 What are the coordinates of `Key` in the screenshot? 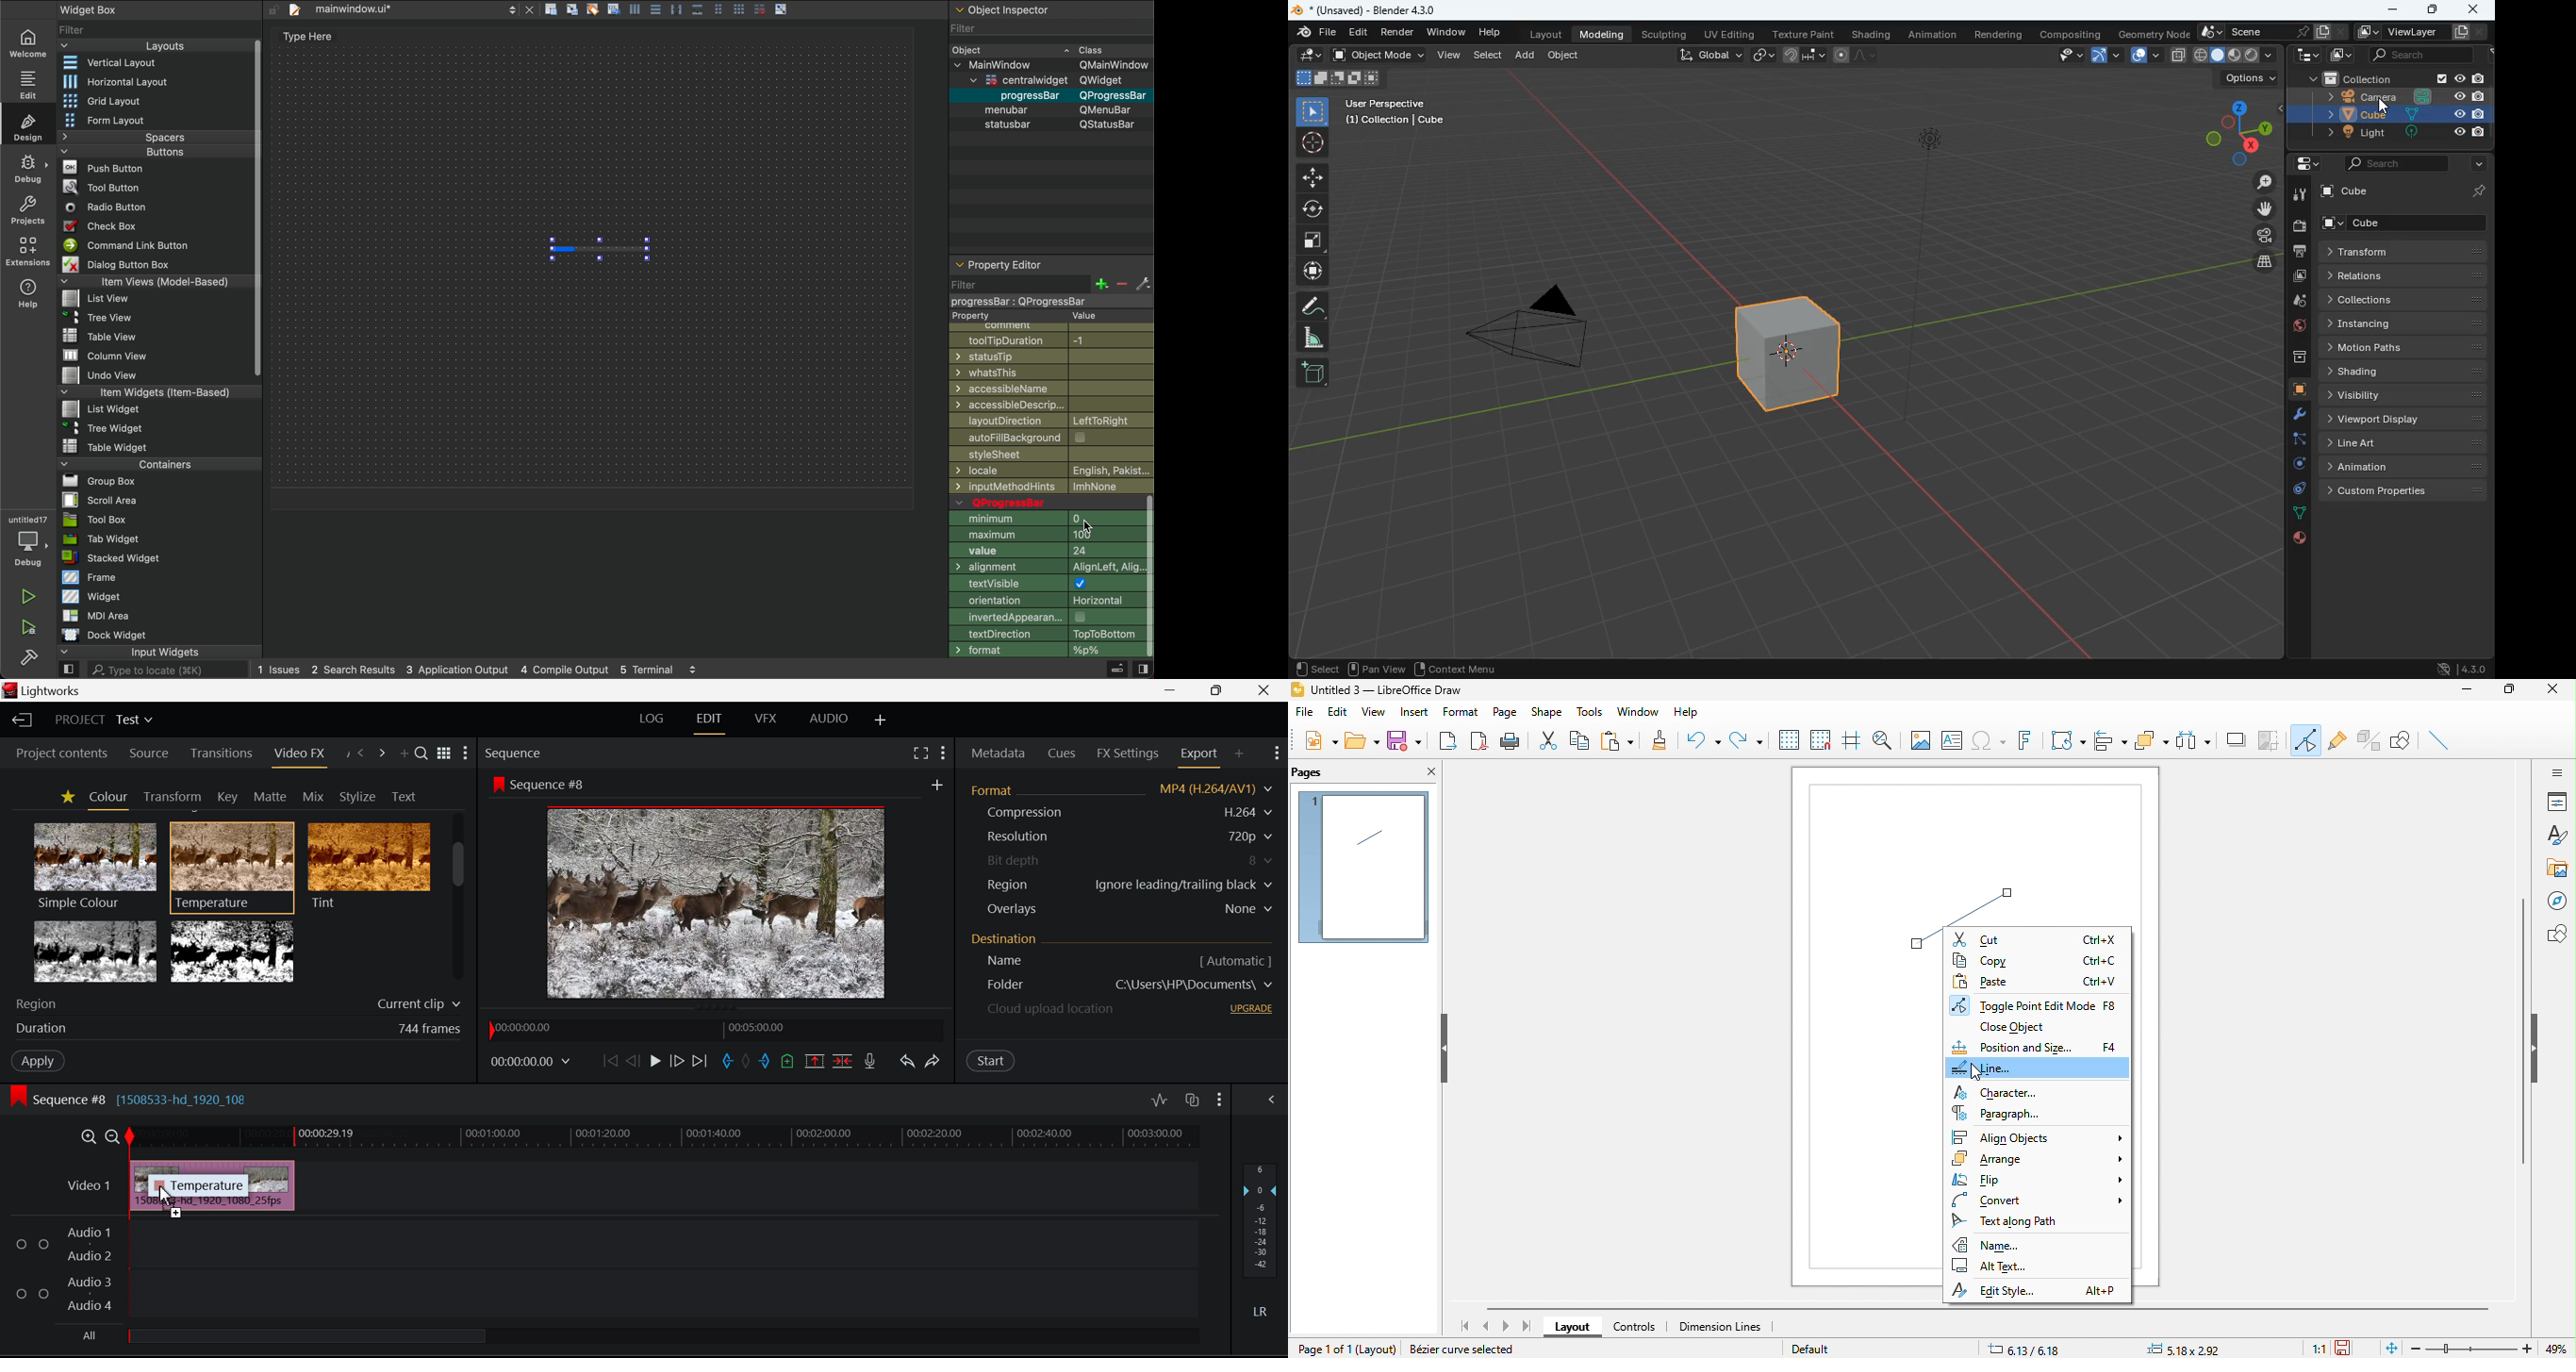 It's located at (227, 796).